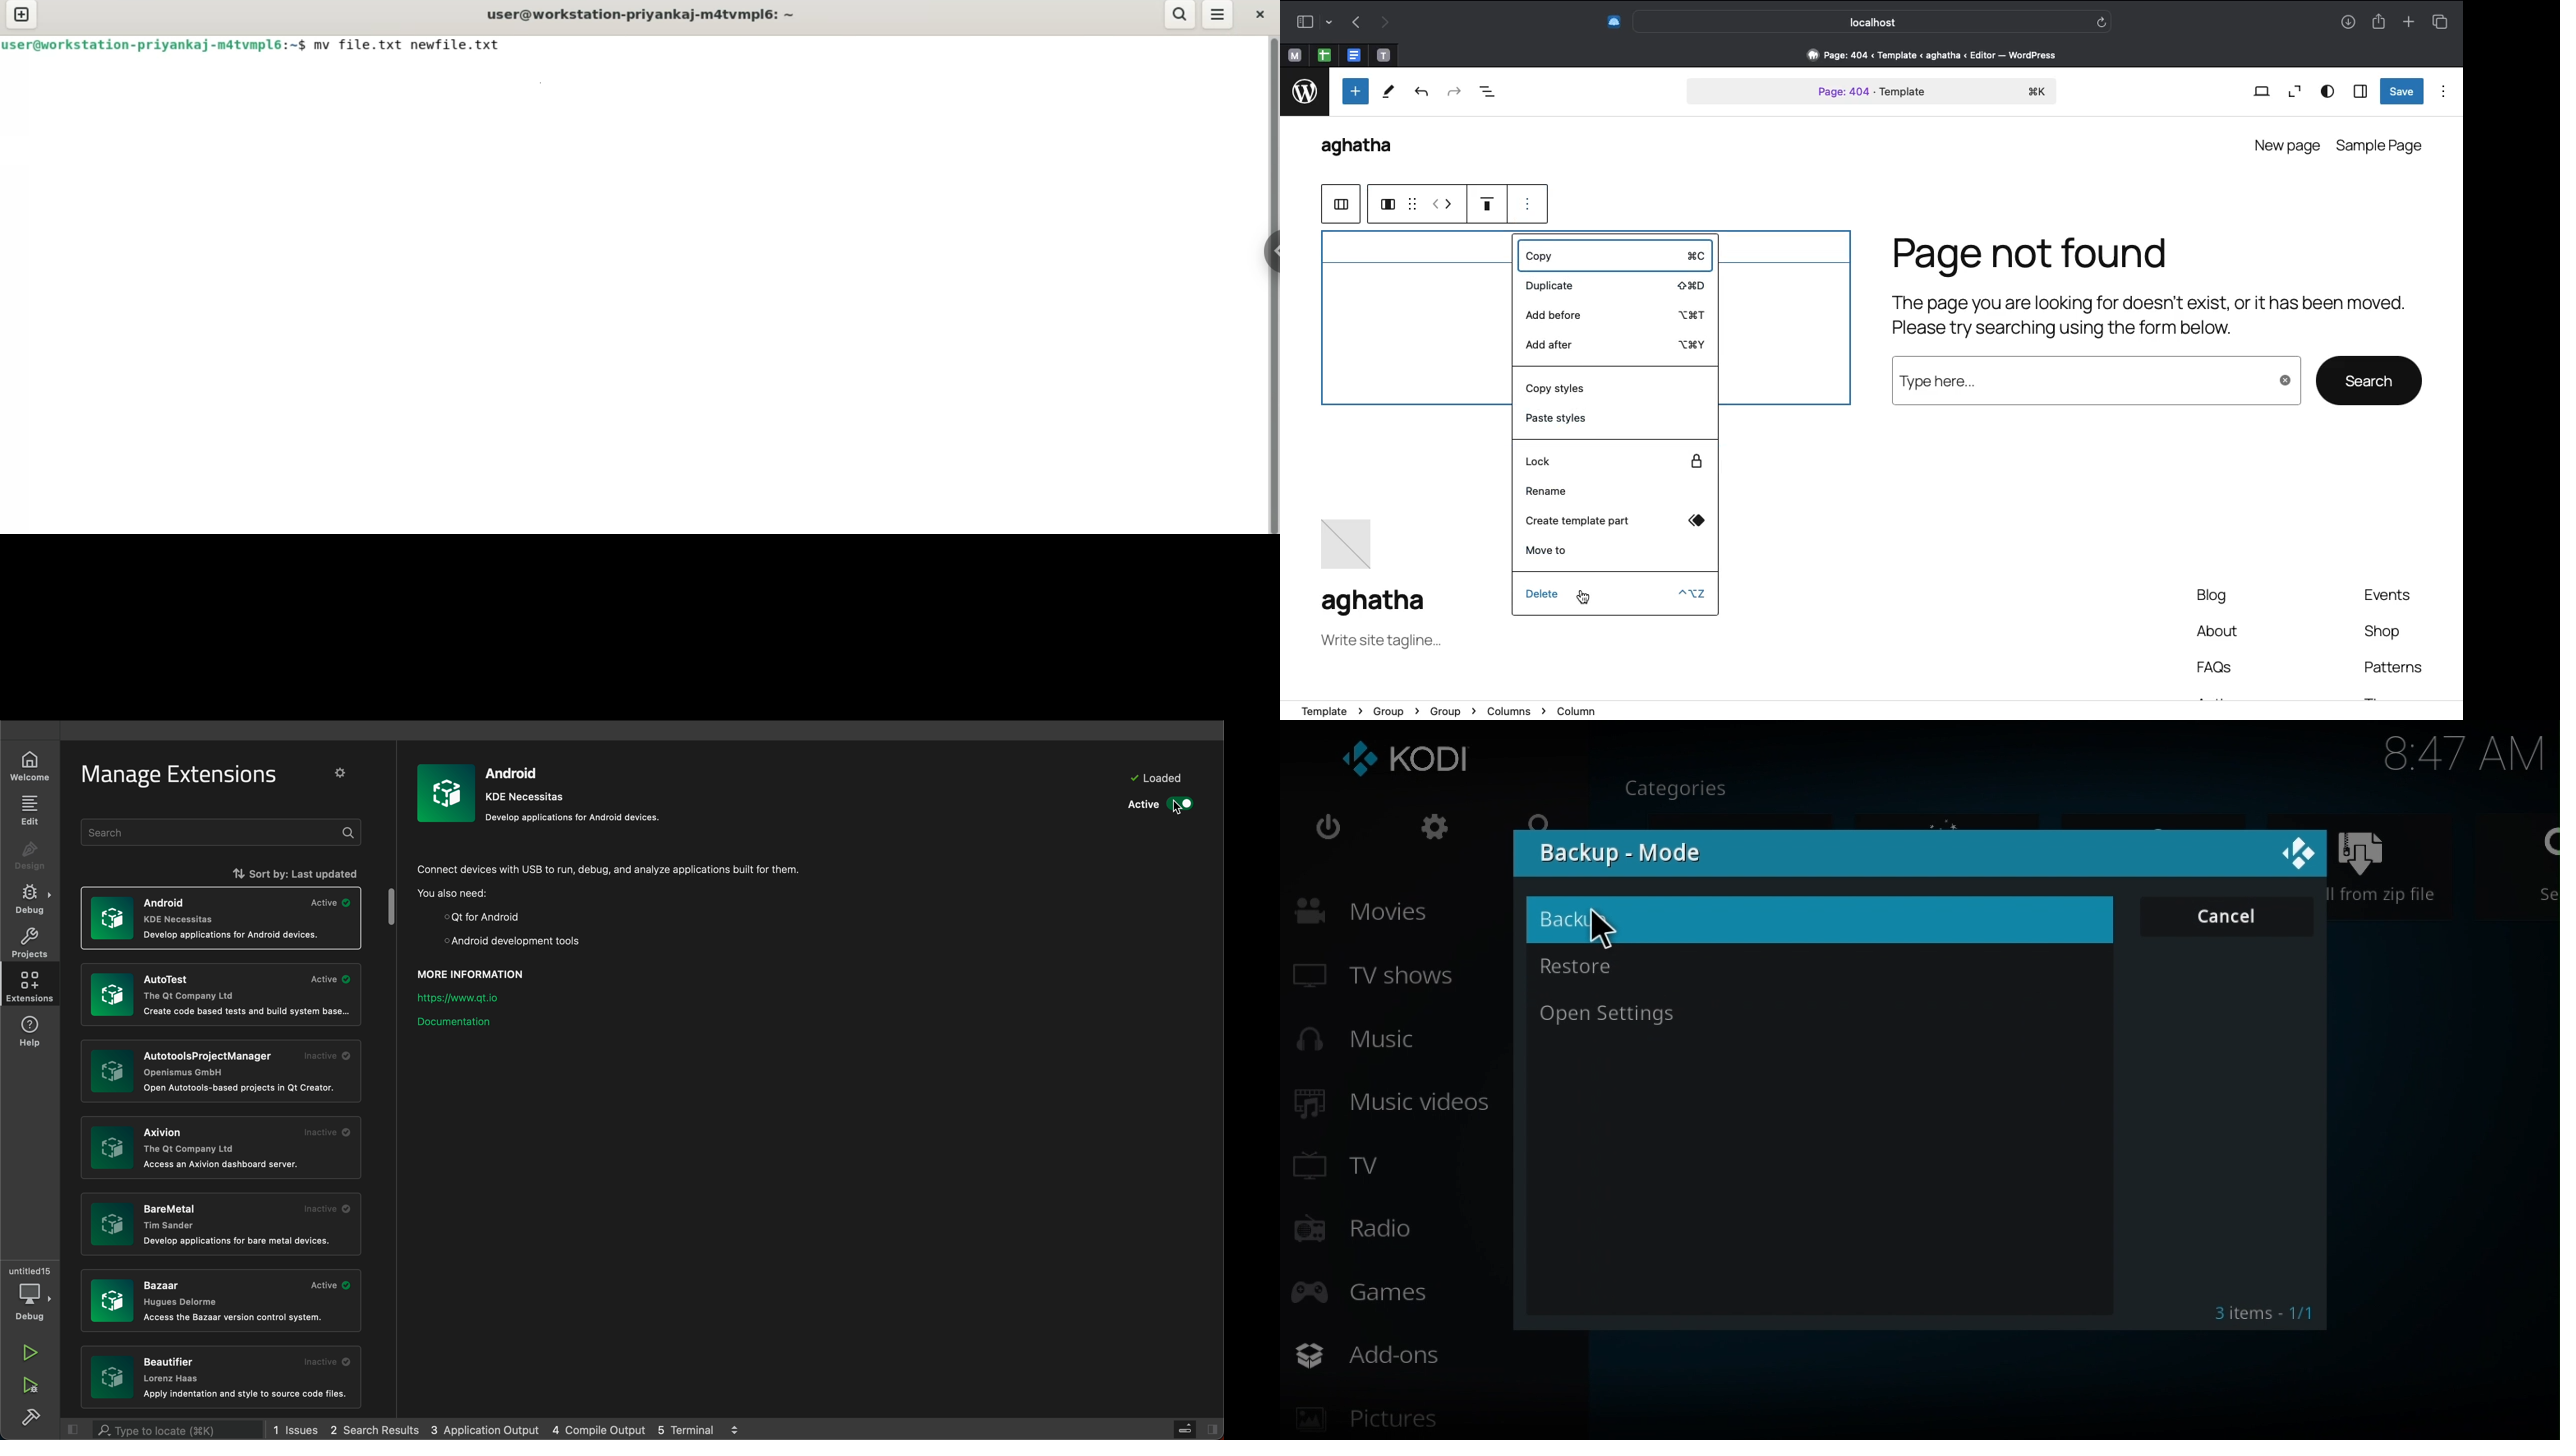 This screenshot has width=2576, height=1456. Describe the element at coordinates (1584, 597) in the screenshot. I see `cursor` at that location.